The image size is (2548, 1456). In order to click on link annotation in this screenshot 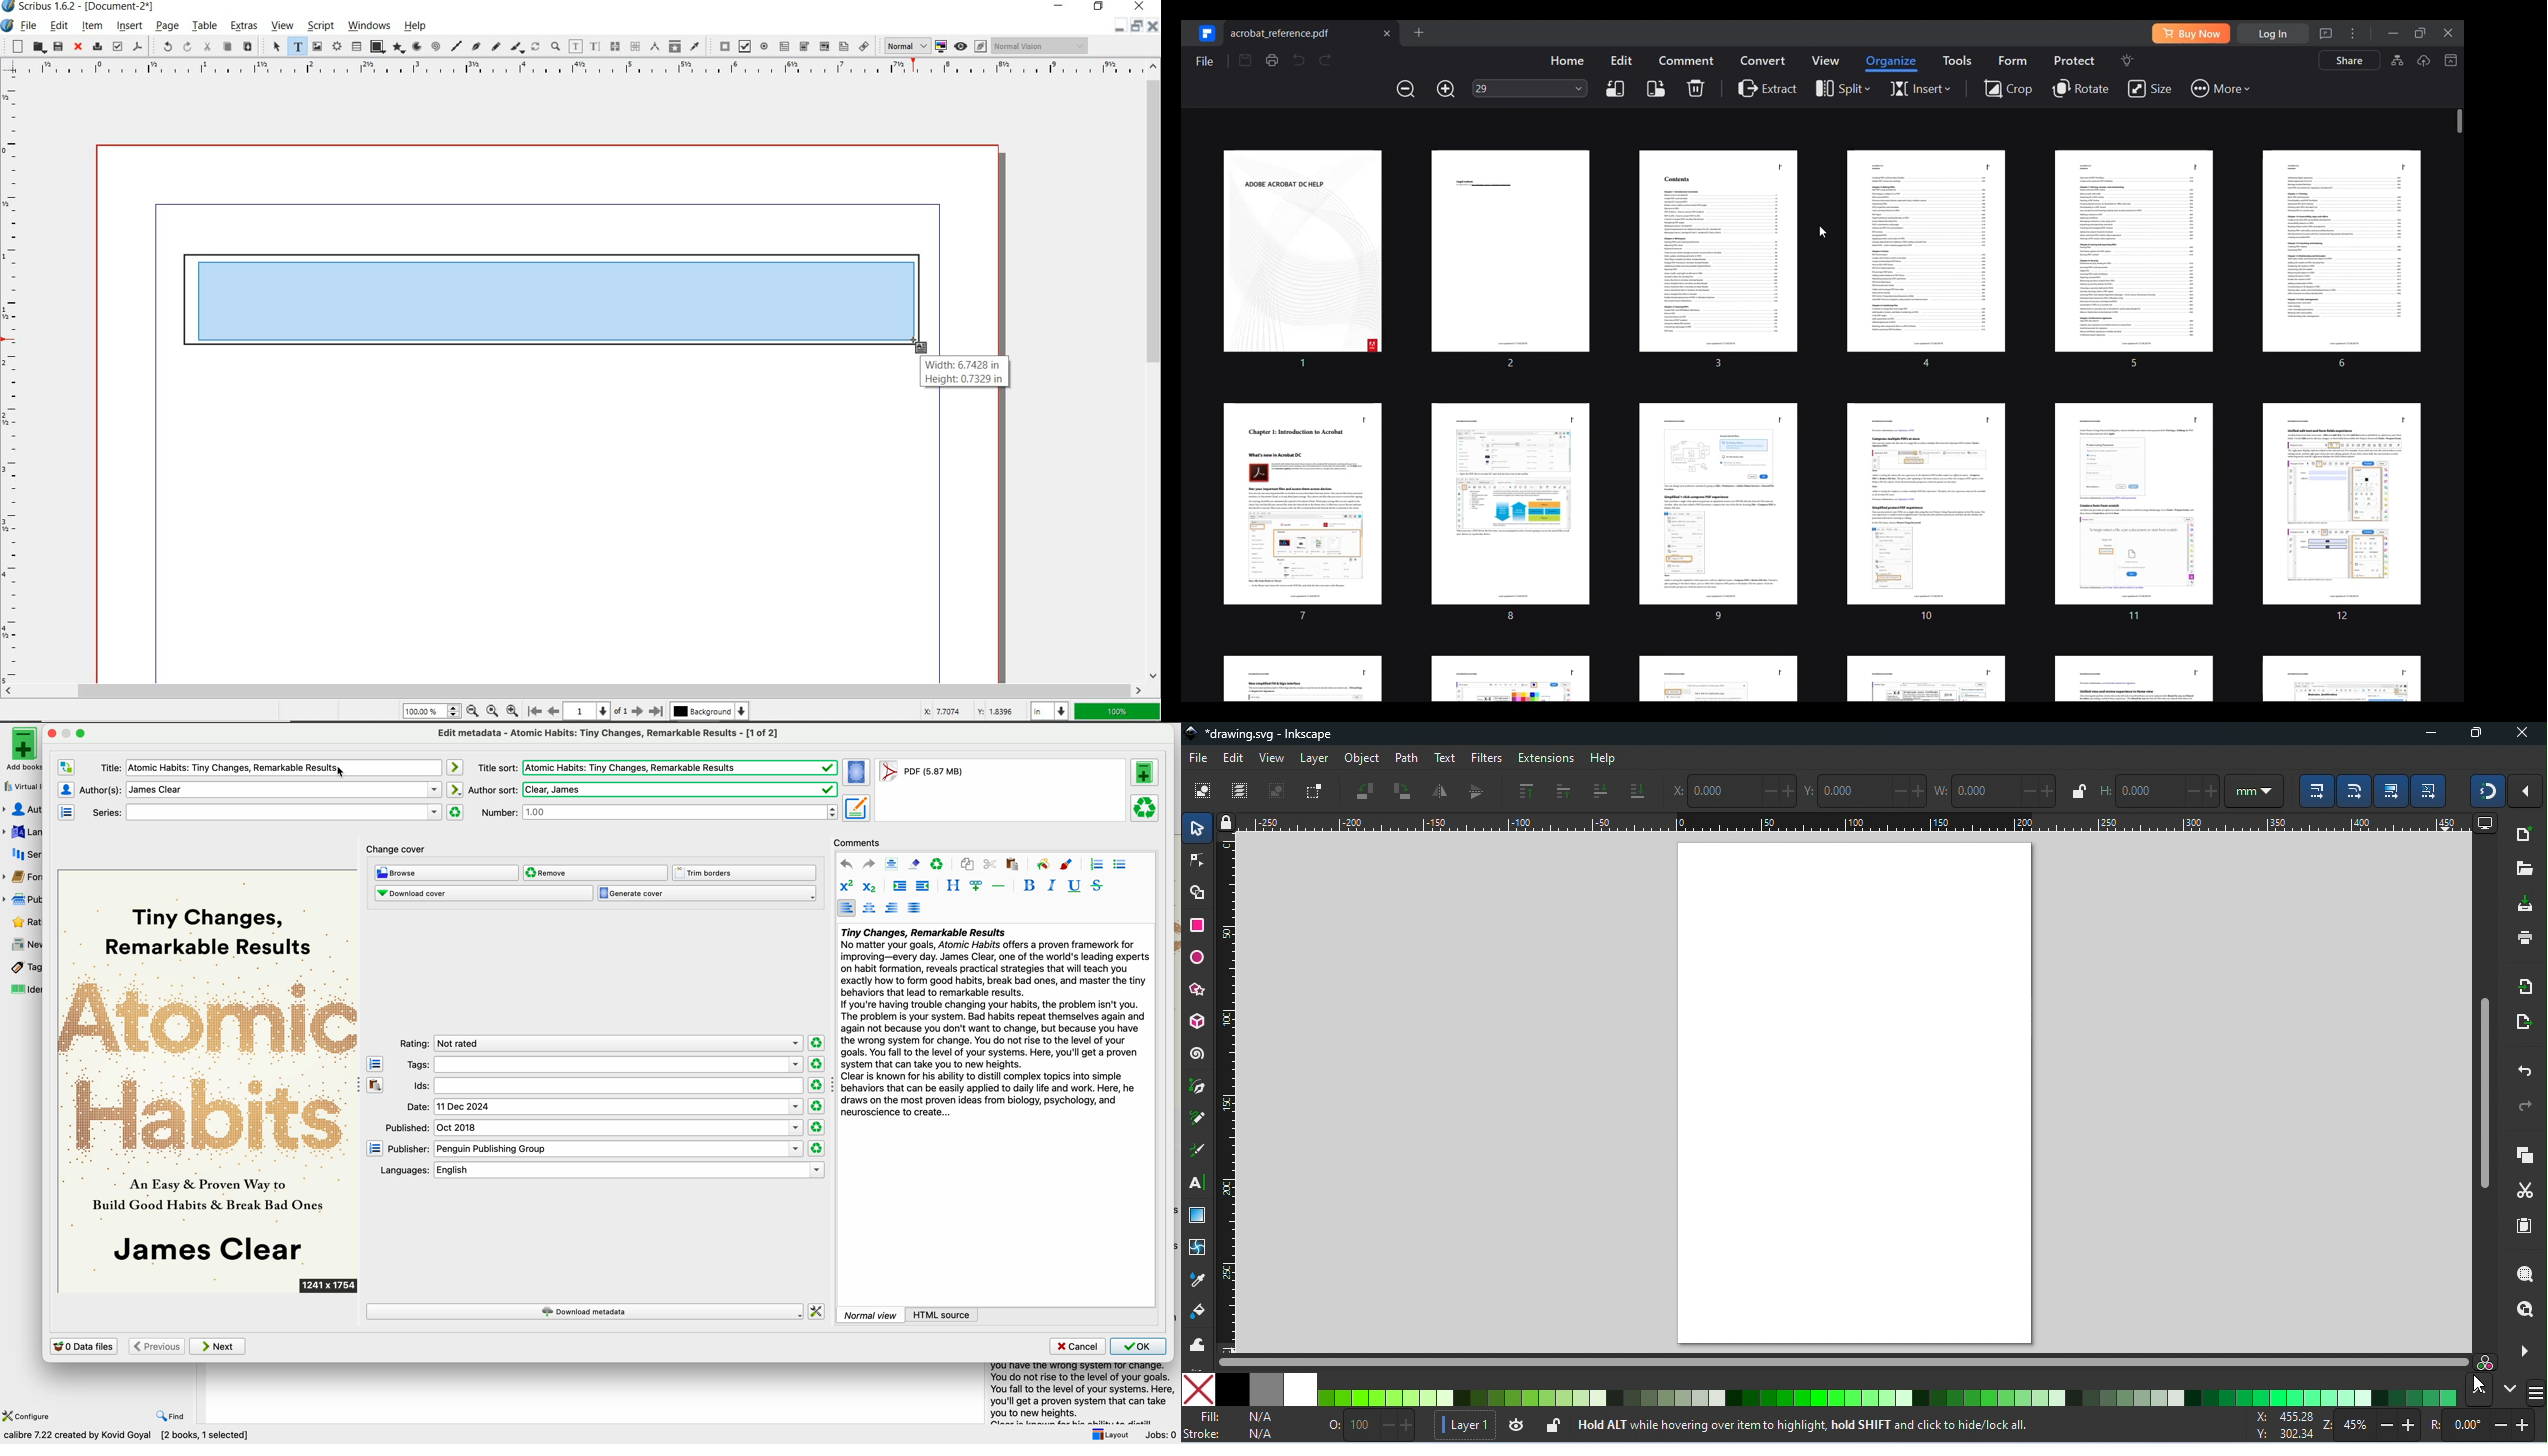, I will do `click(864, 46)`.